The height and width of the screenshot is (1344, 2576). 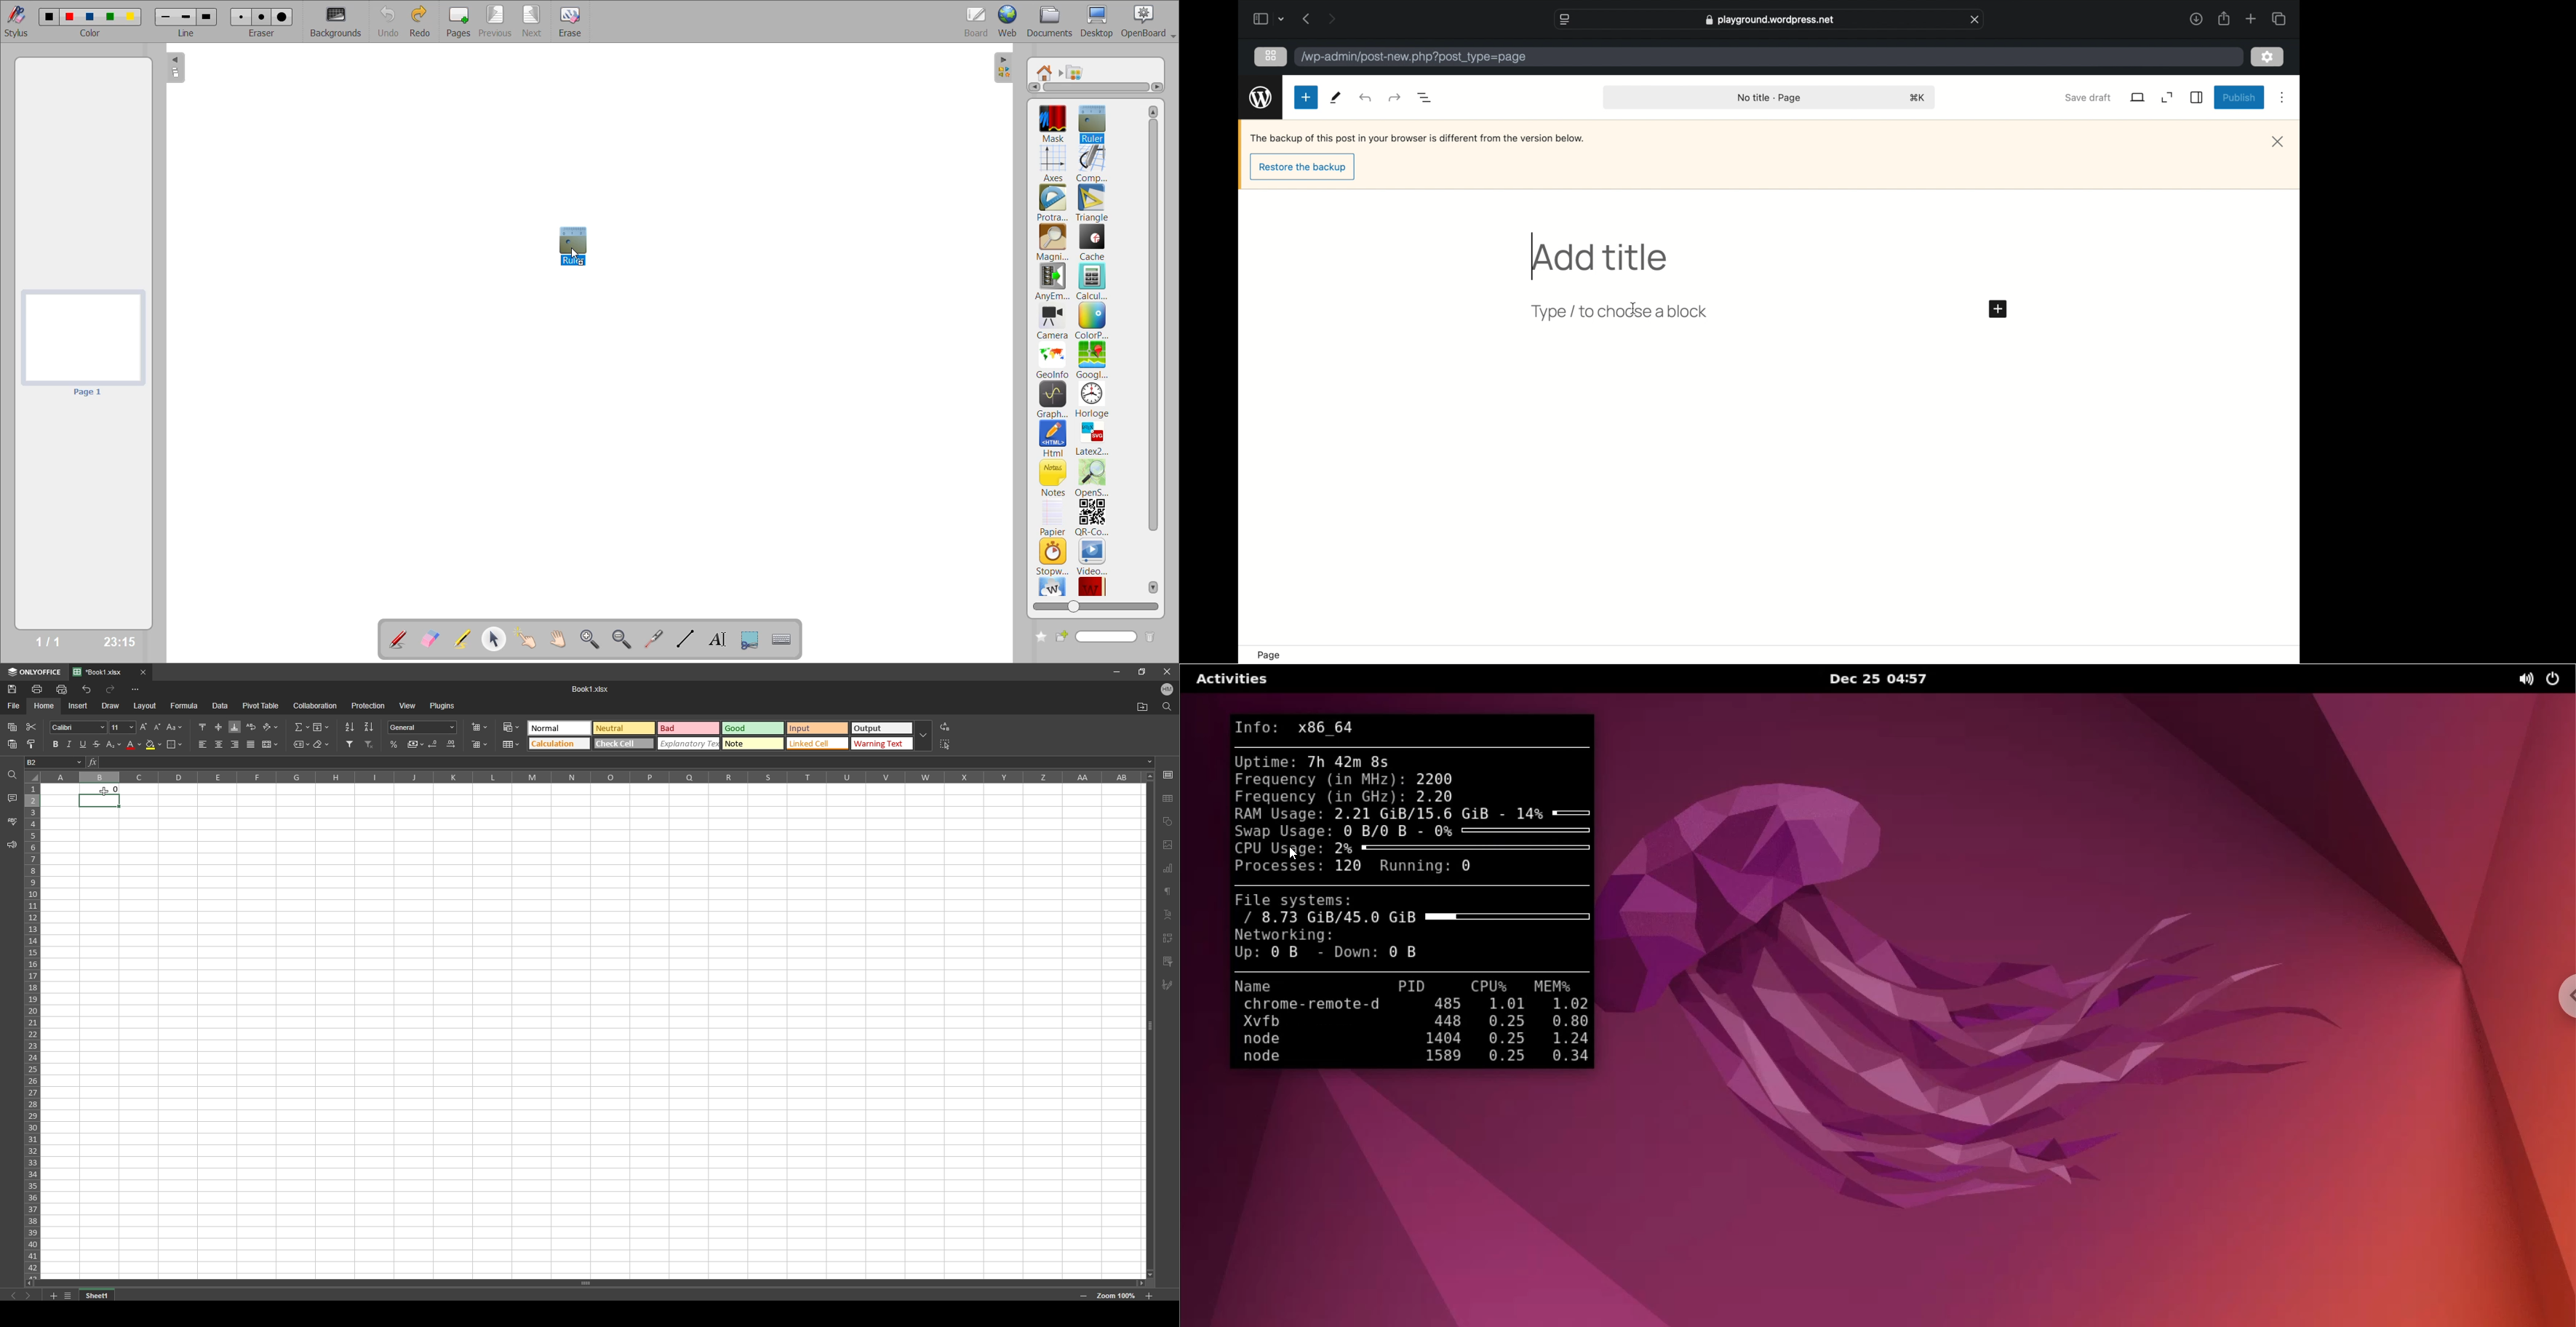 I want to click on chart, so click(x=1168, y=869).